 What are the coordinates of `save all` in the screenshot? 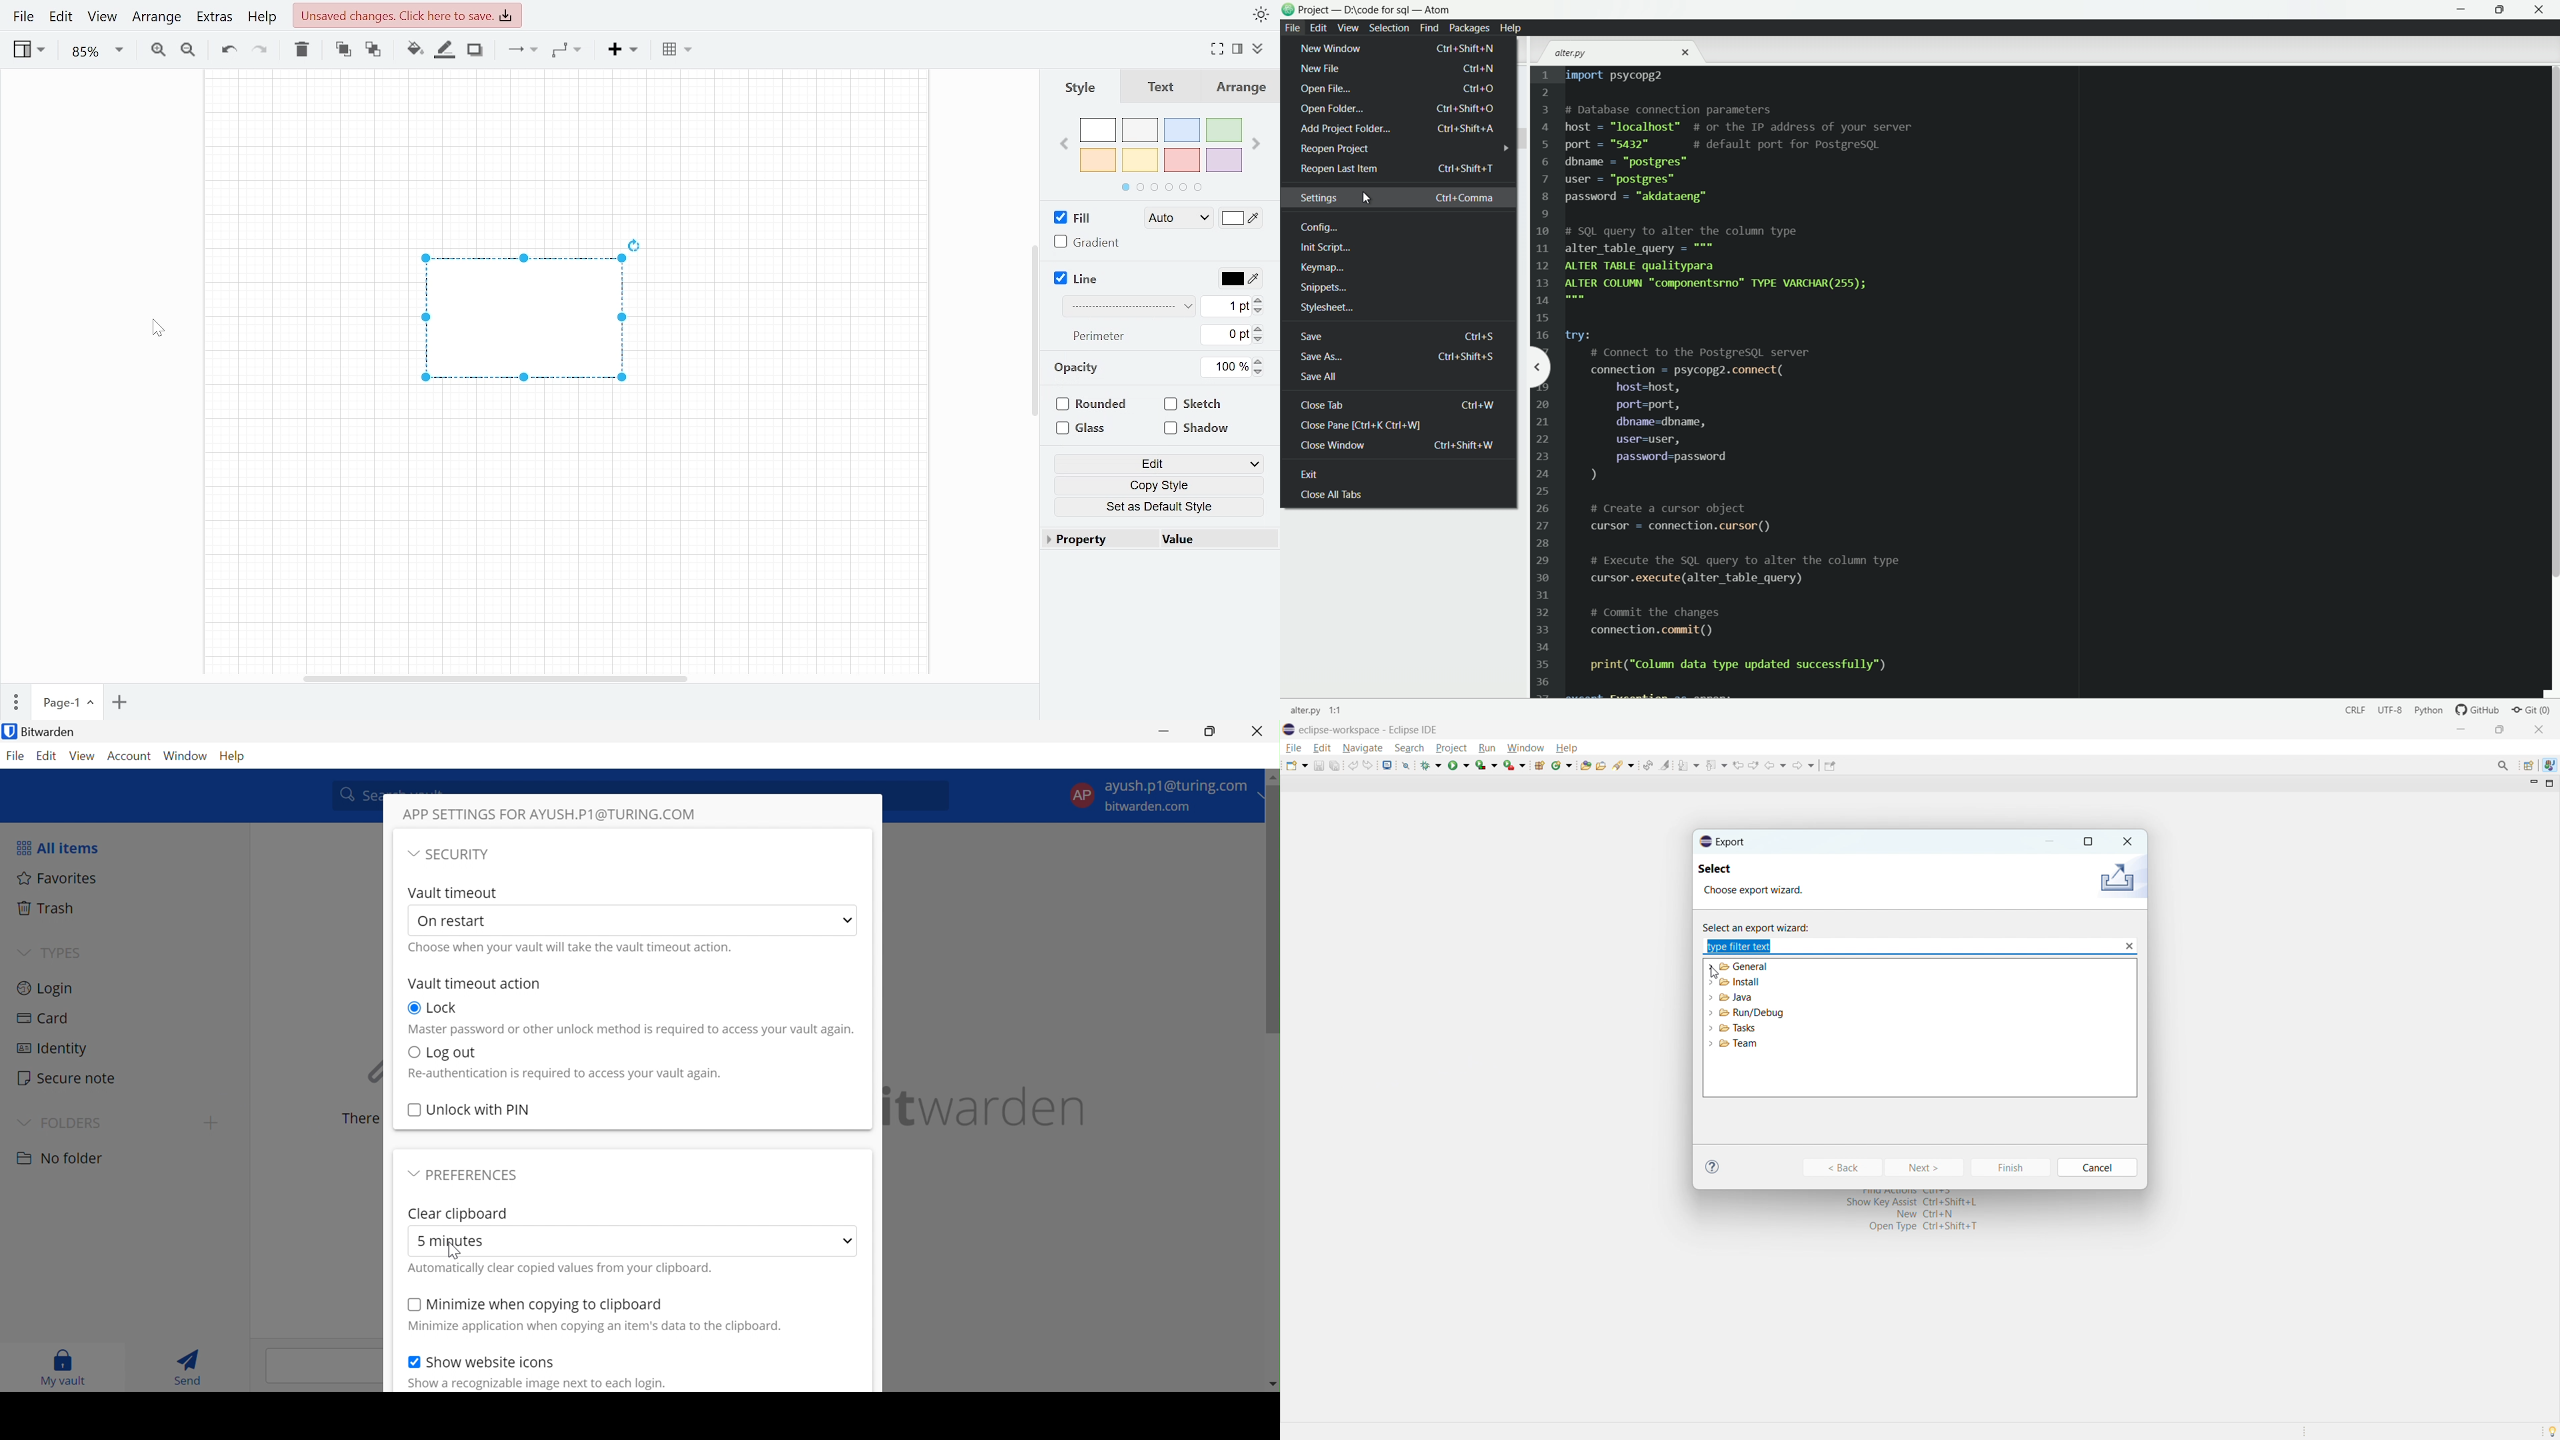 It's located at (1335, 765).